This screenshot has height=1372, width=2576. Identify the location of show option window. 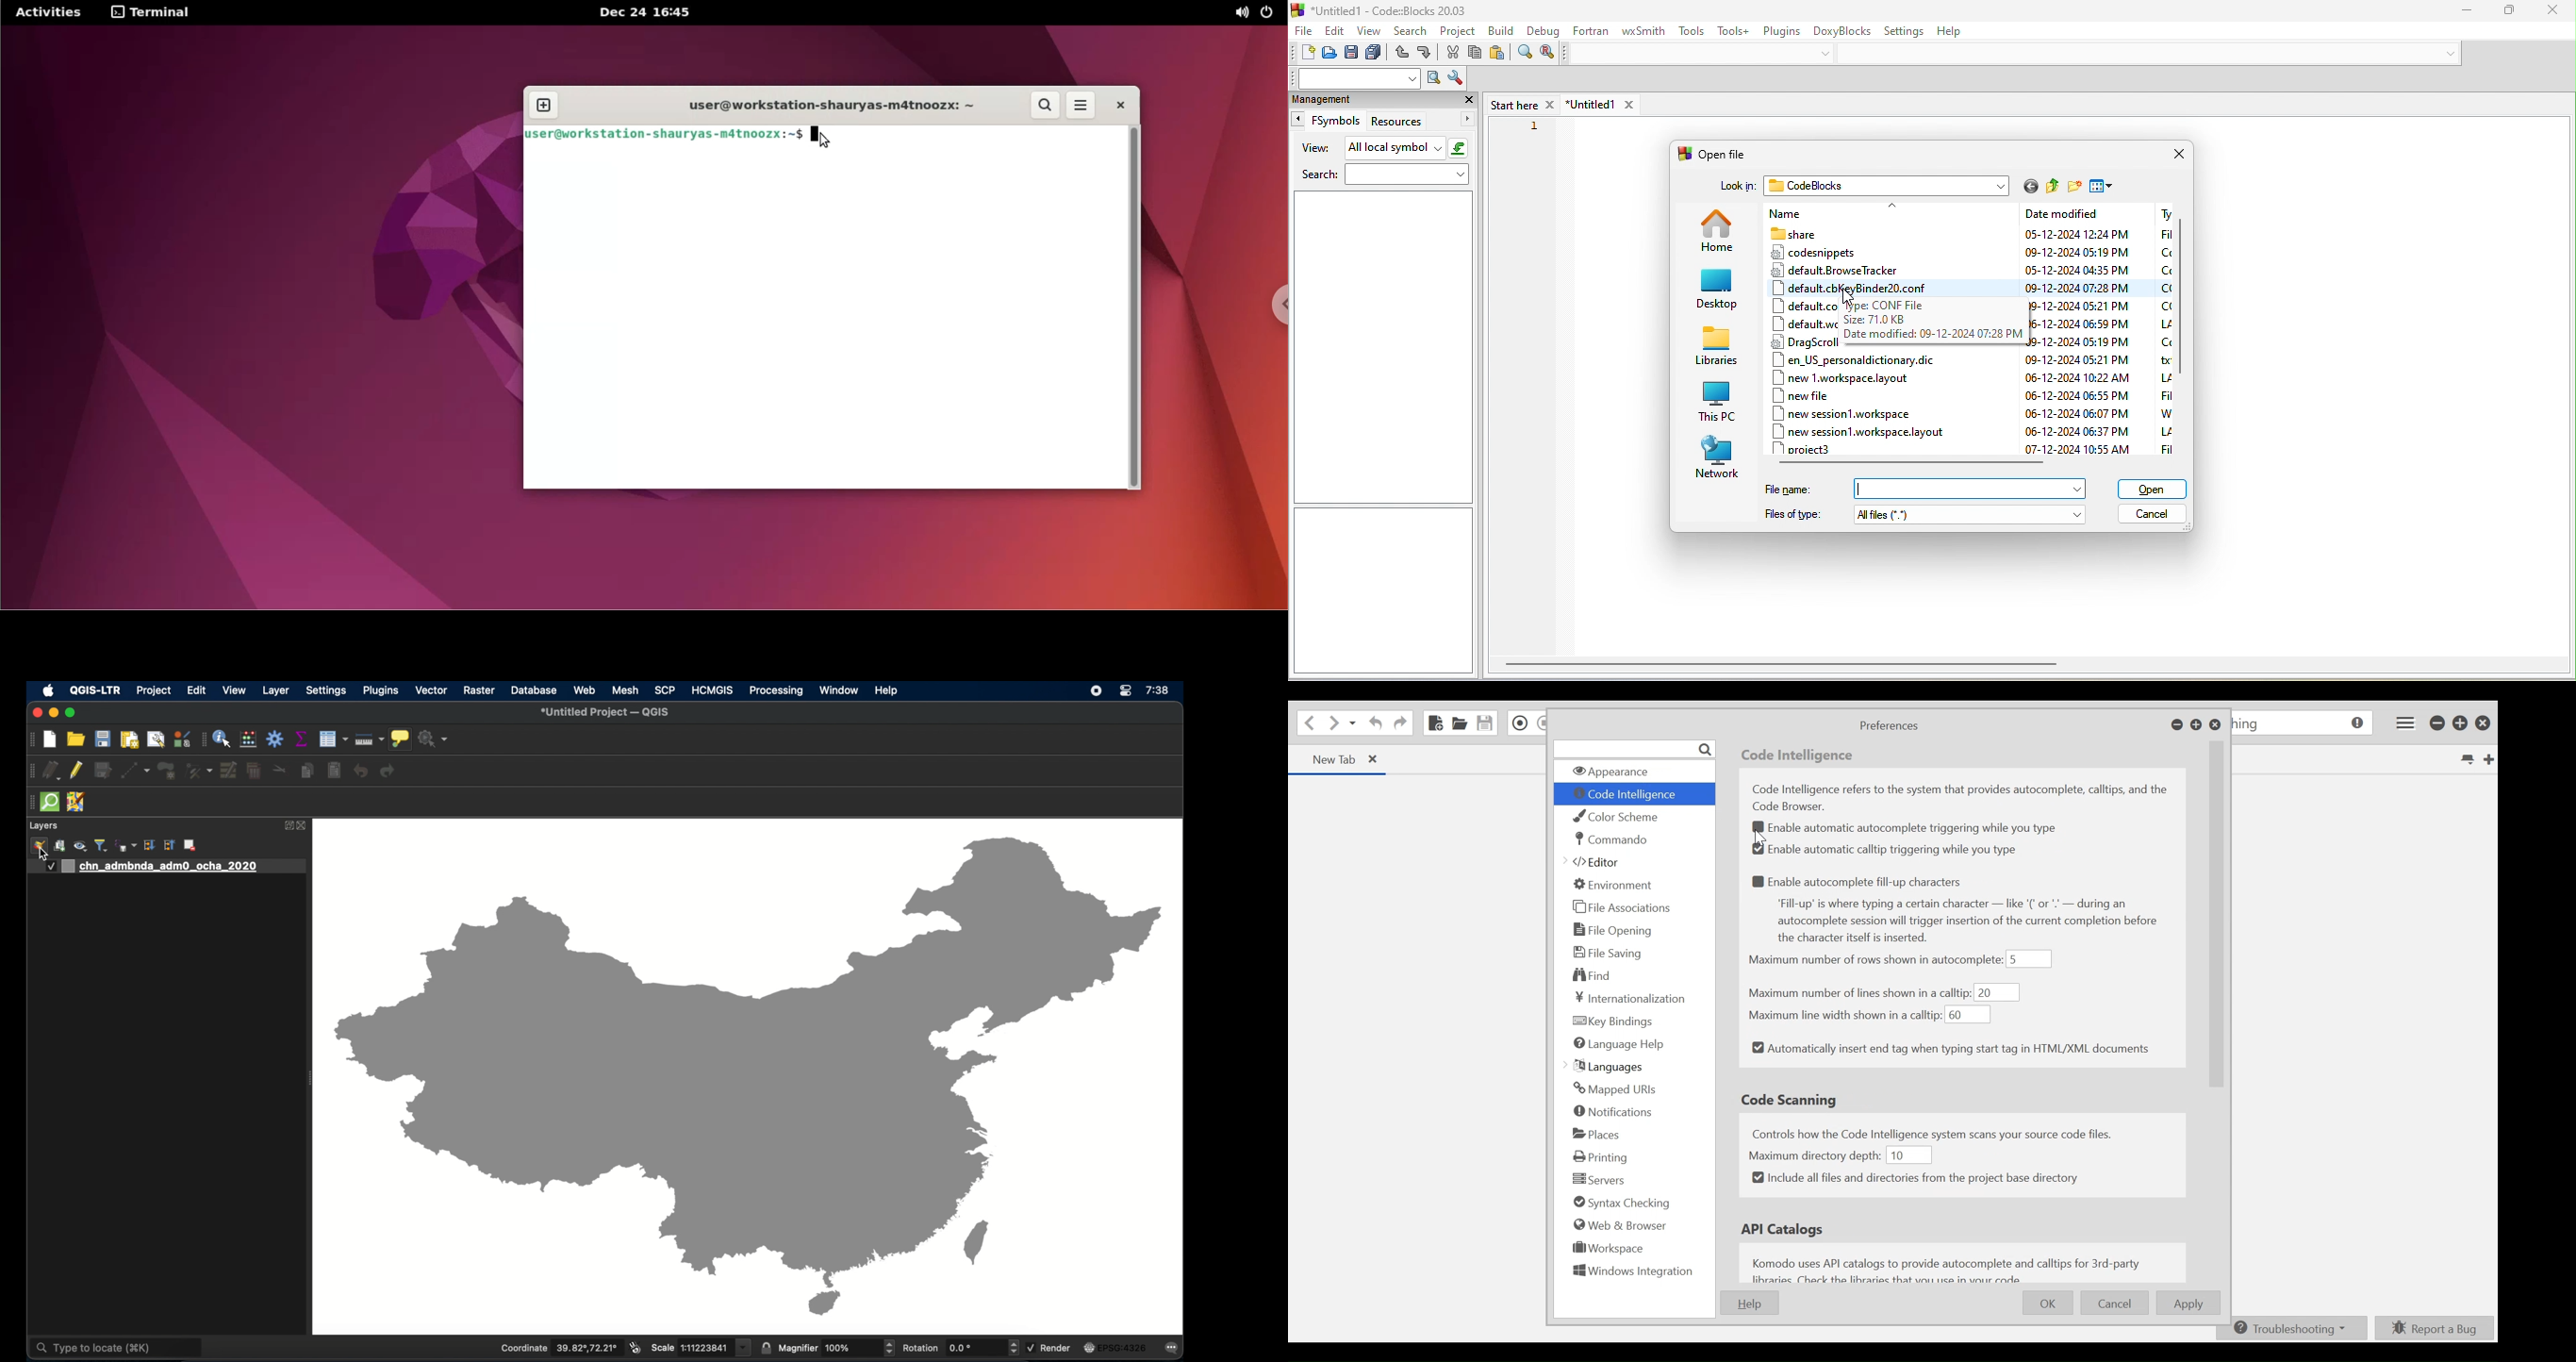
(1456, 79).